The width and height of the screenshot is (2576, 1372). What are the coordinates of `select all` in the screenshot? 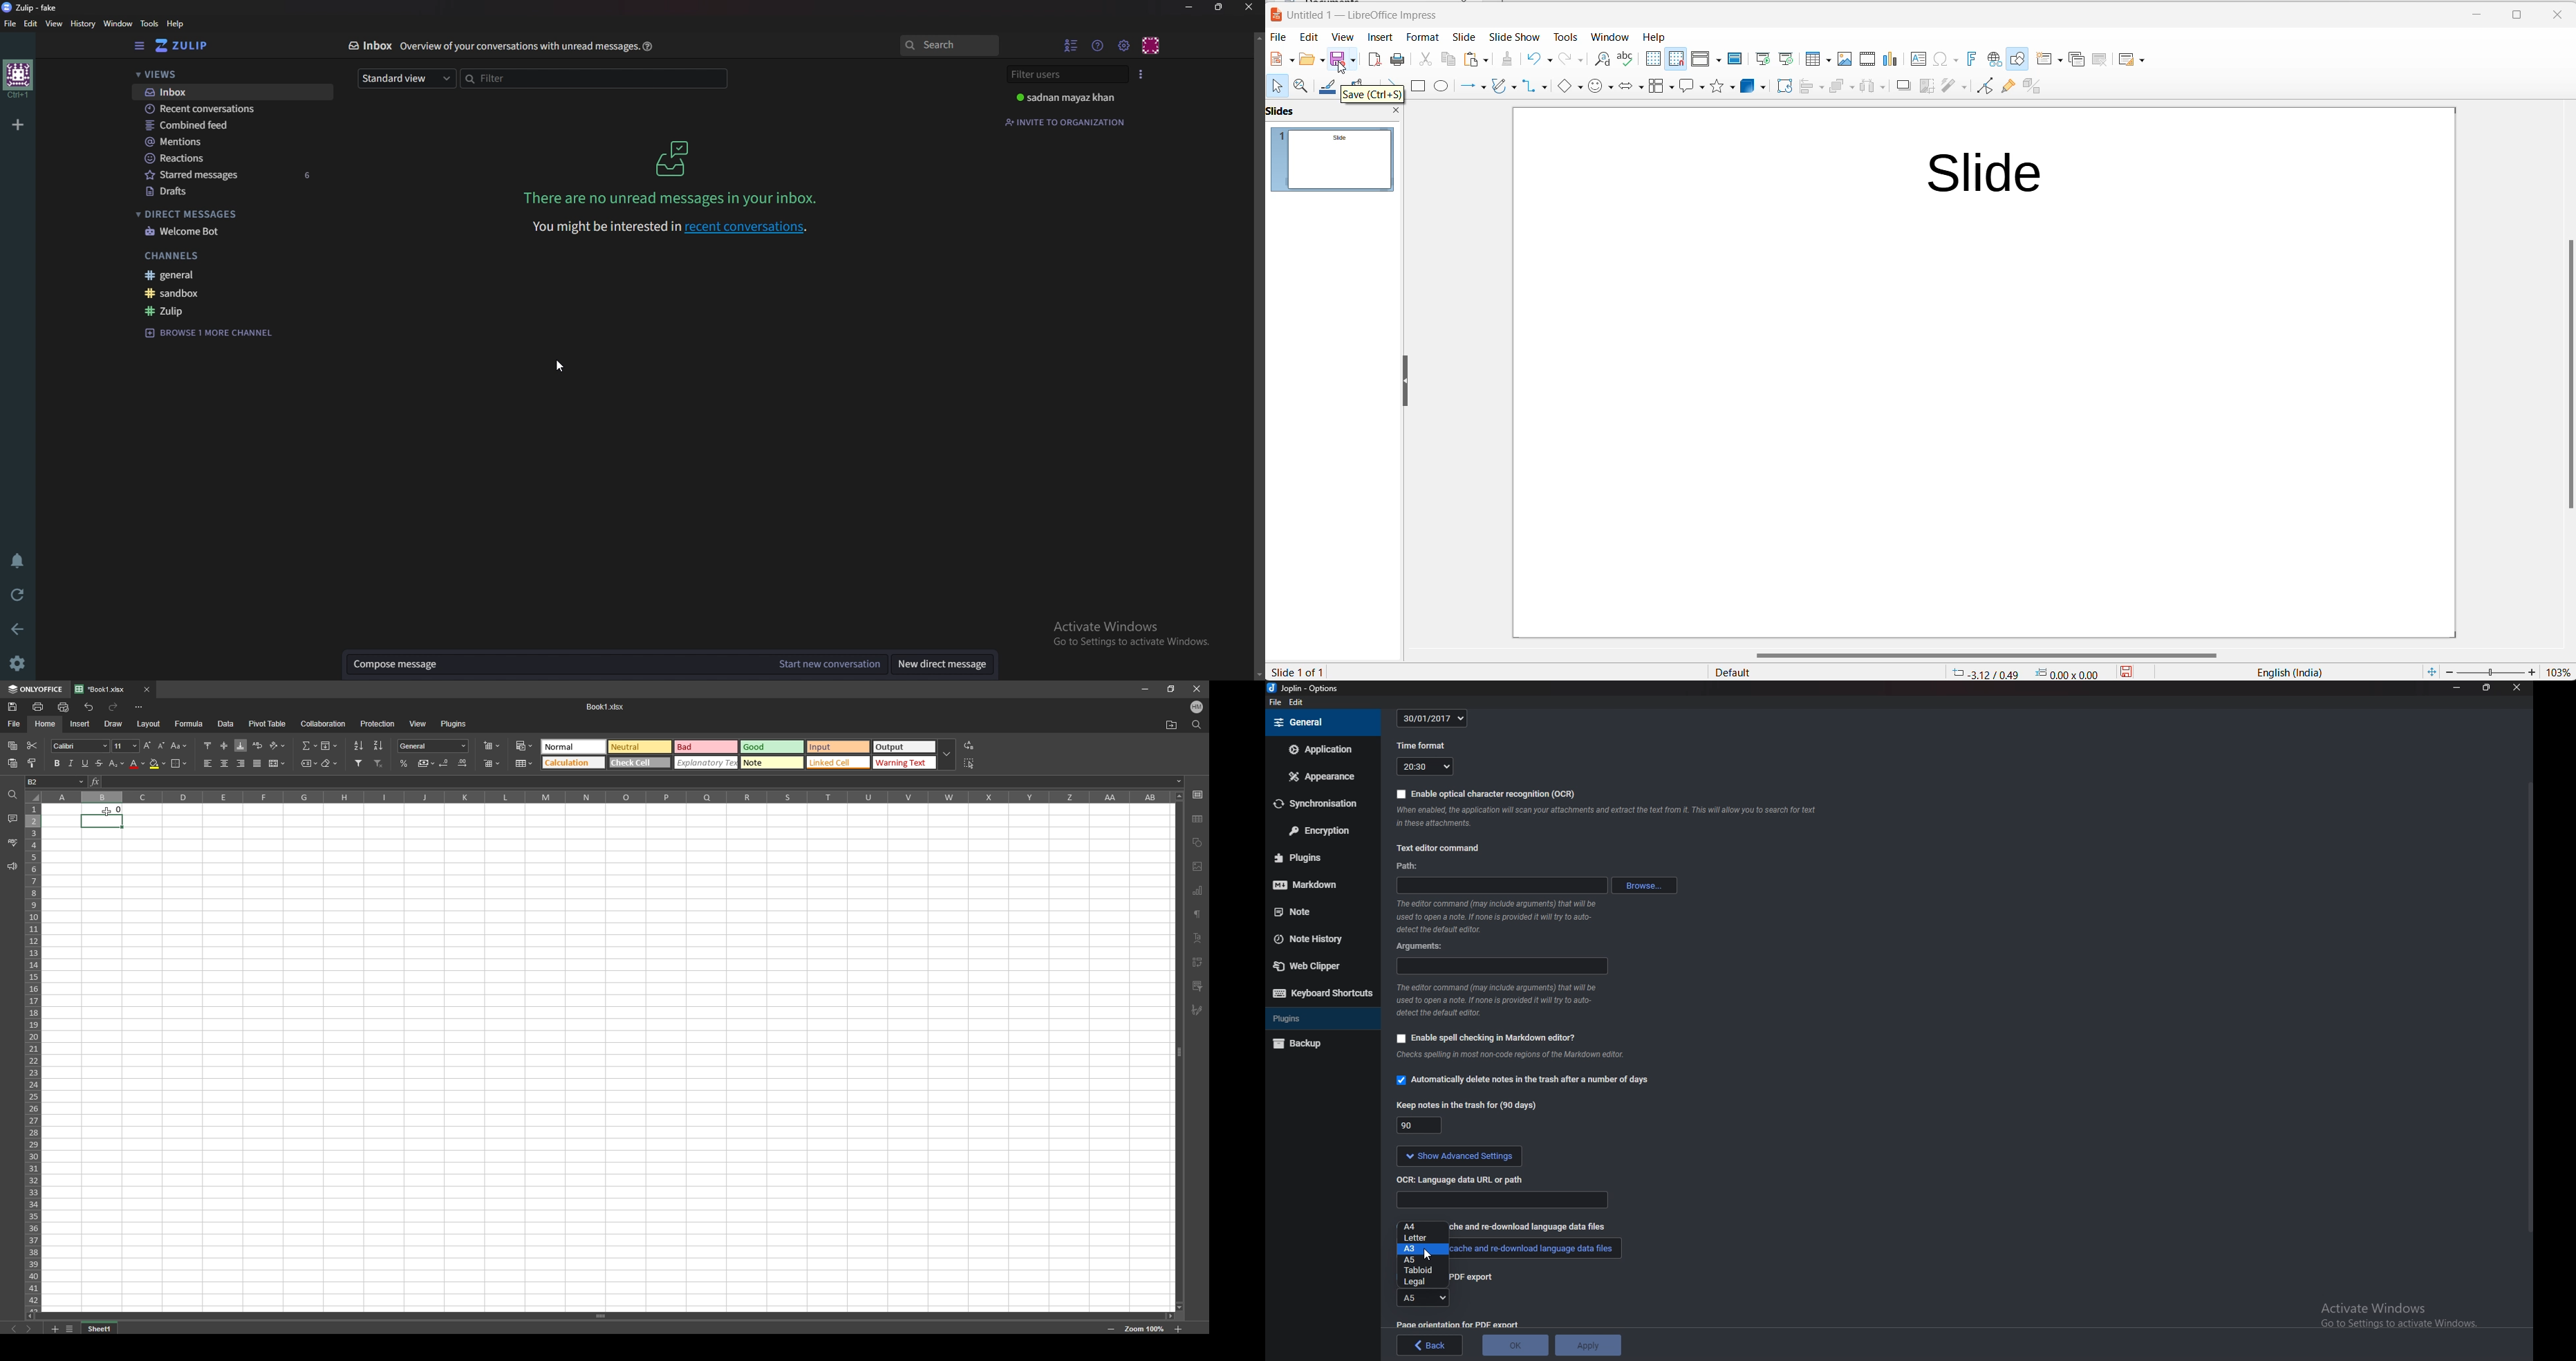 It's located at (970, 764).